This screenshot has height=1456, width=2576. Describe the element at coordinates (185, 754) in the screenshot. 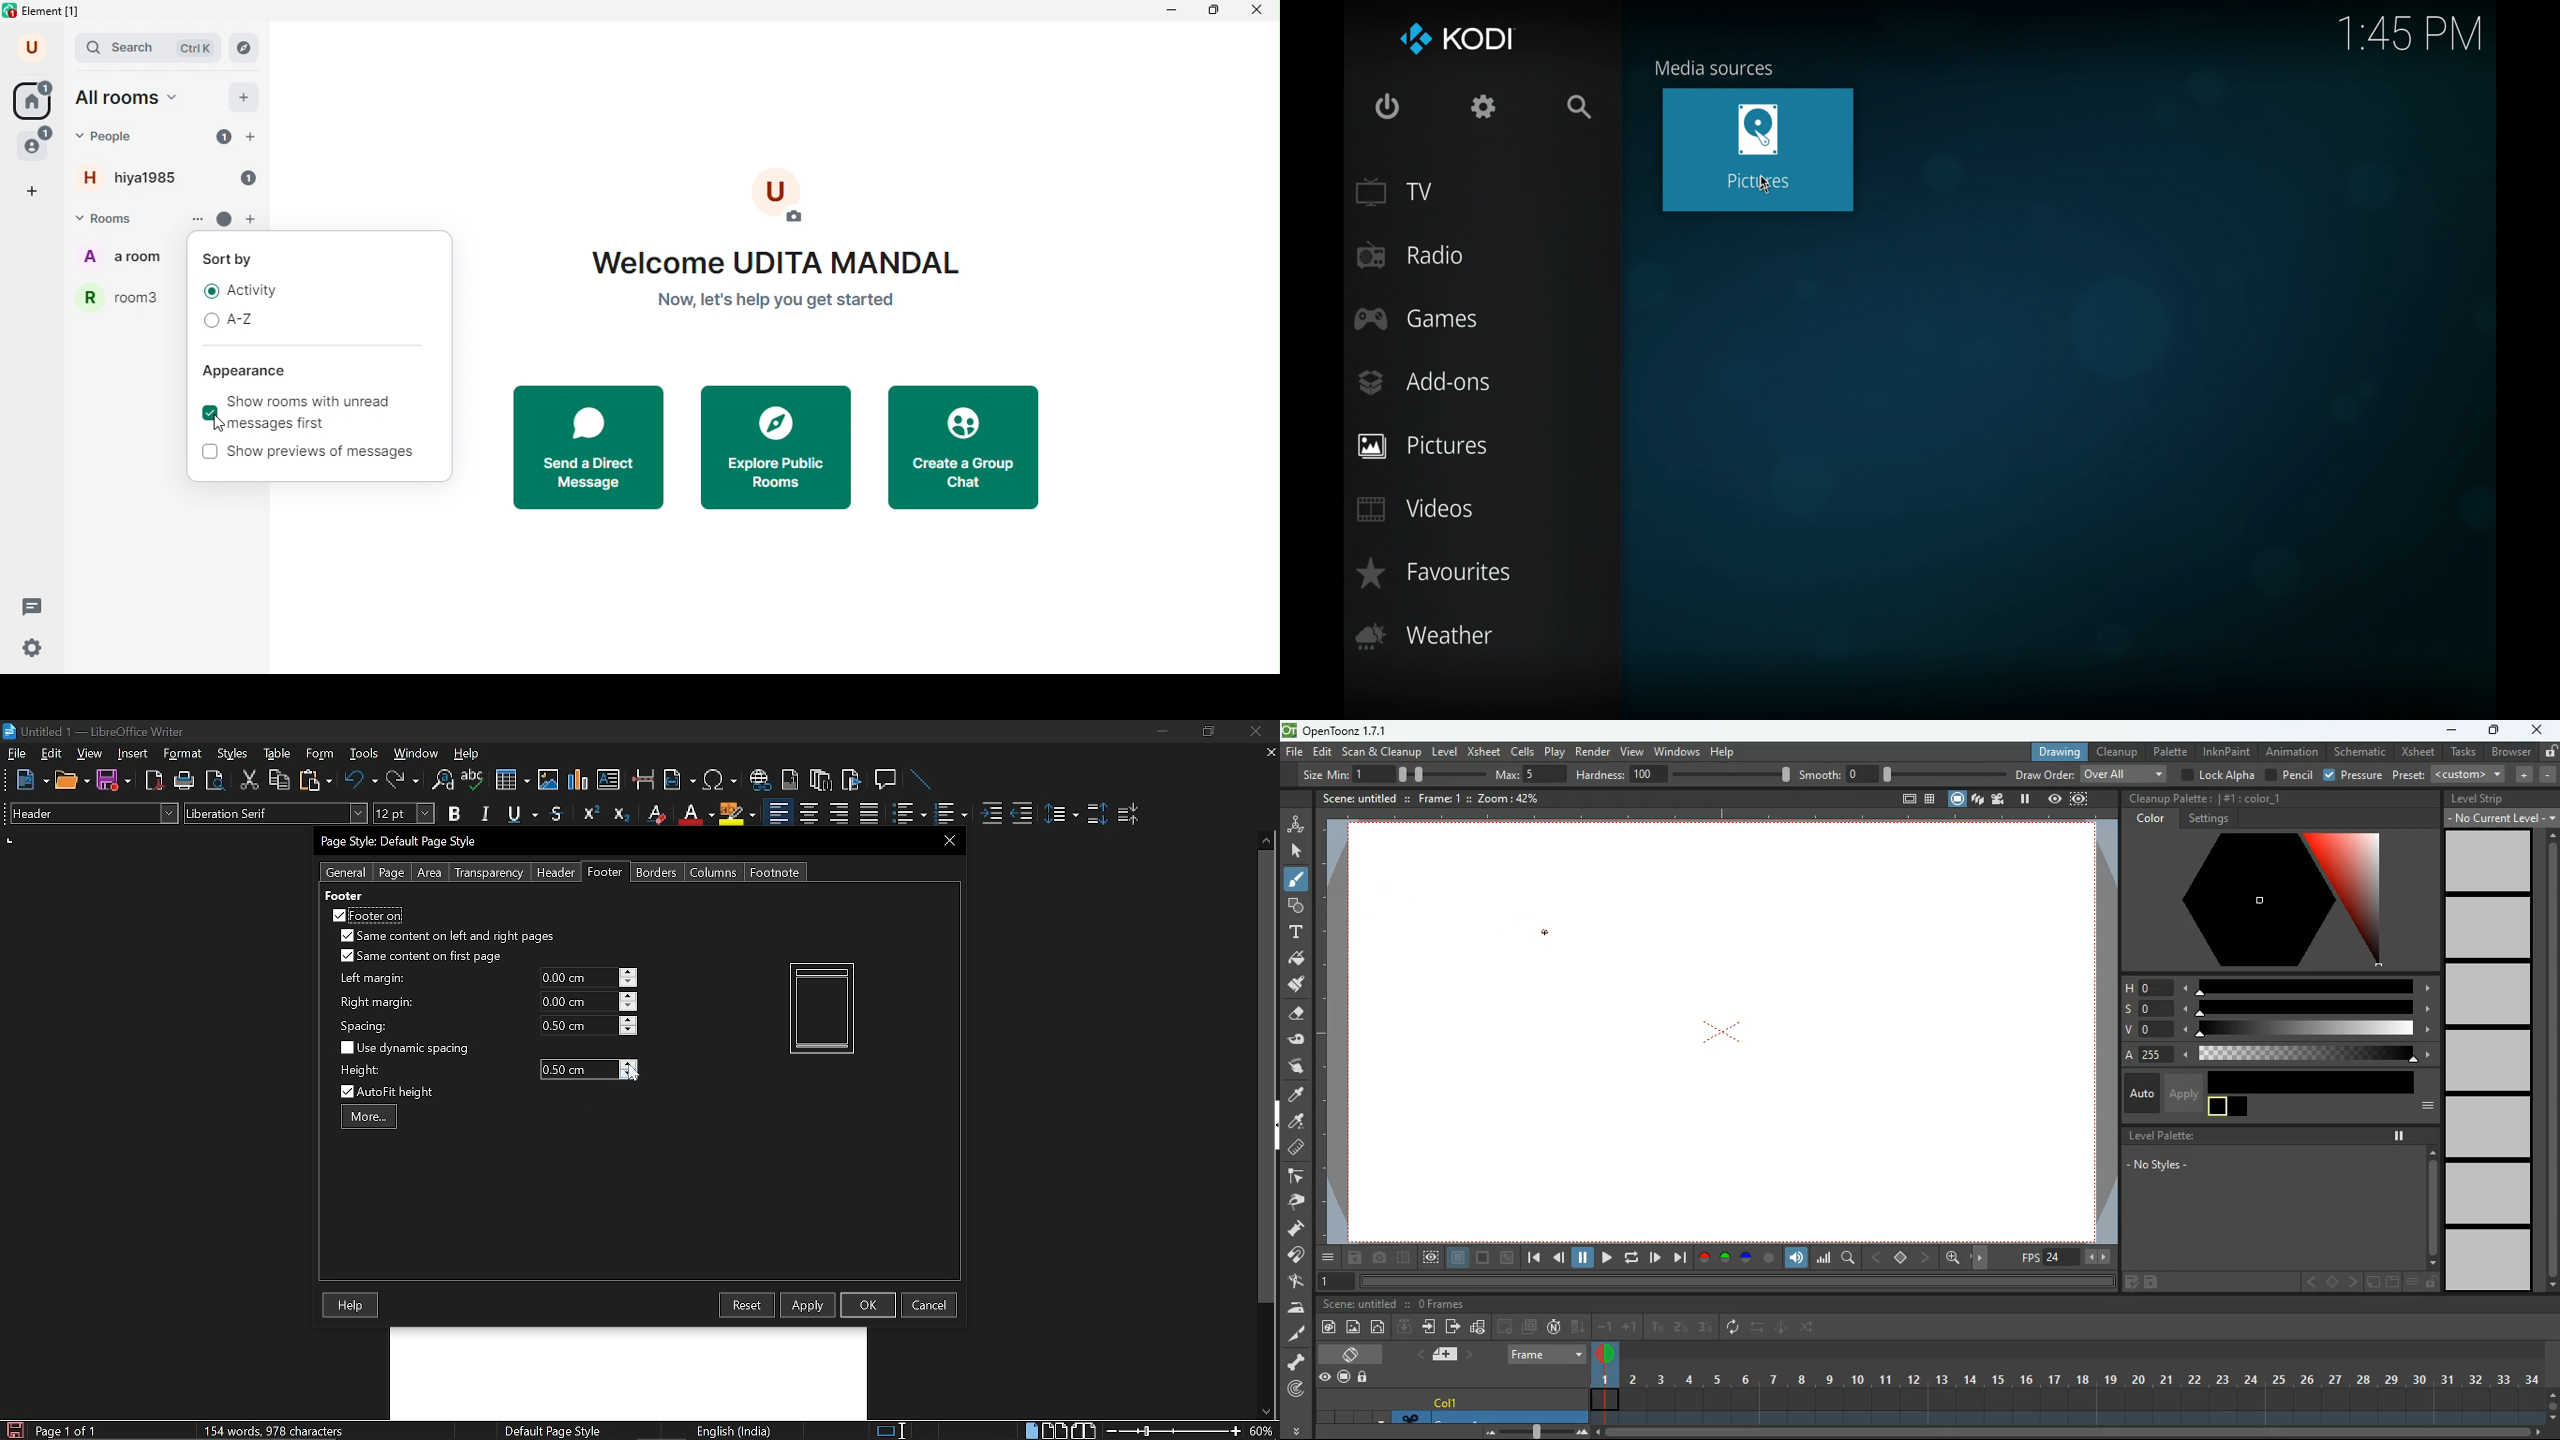

I see `Format` at that location.